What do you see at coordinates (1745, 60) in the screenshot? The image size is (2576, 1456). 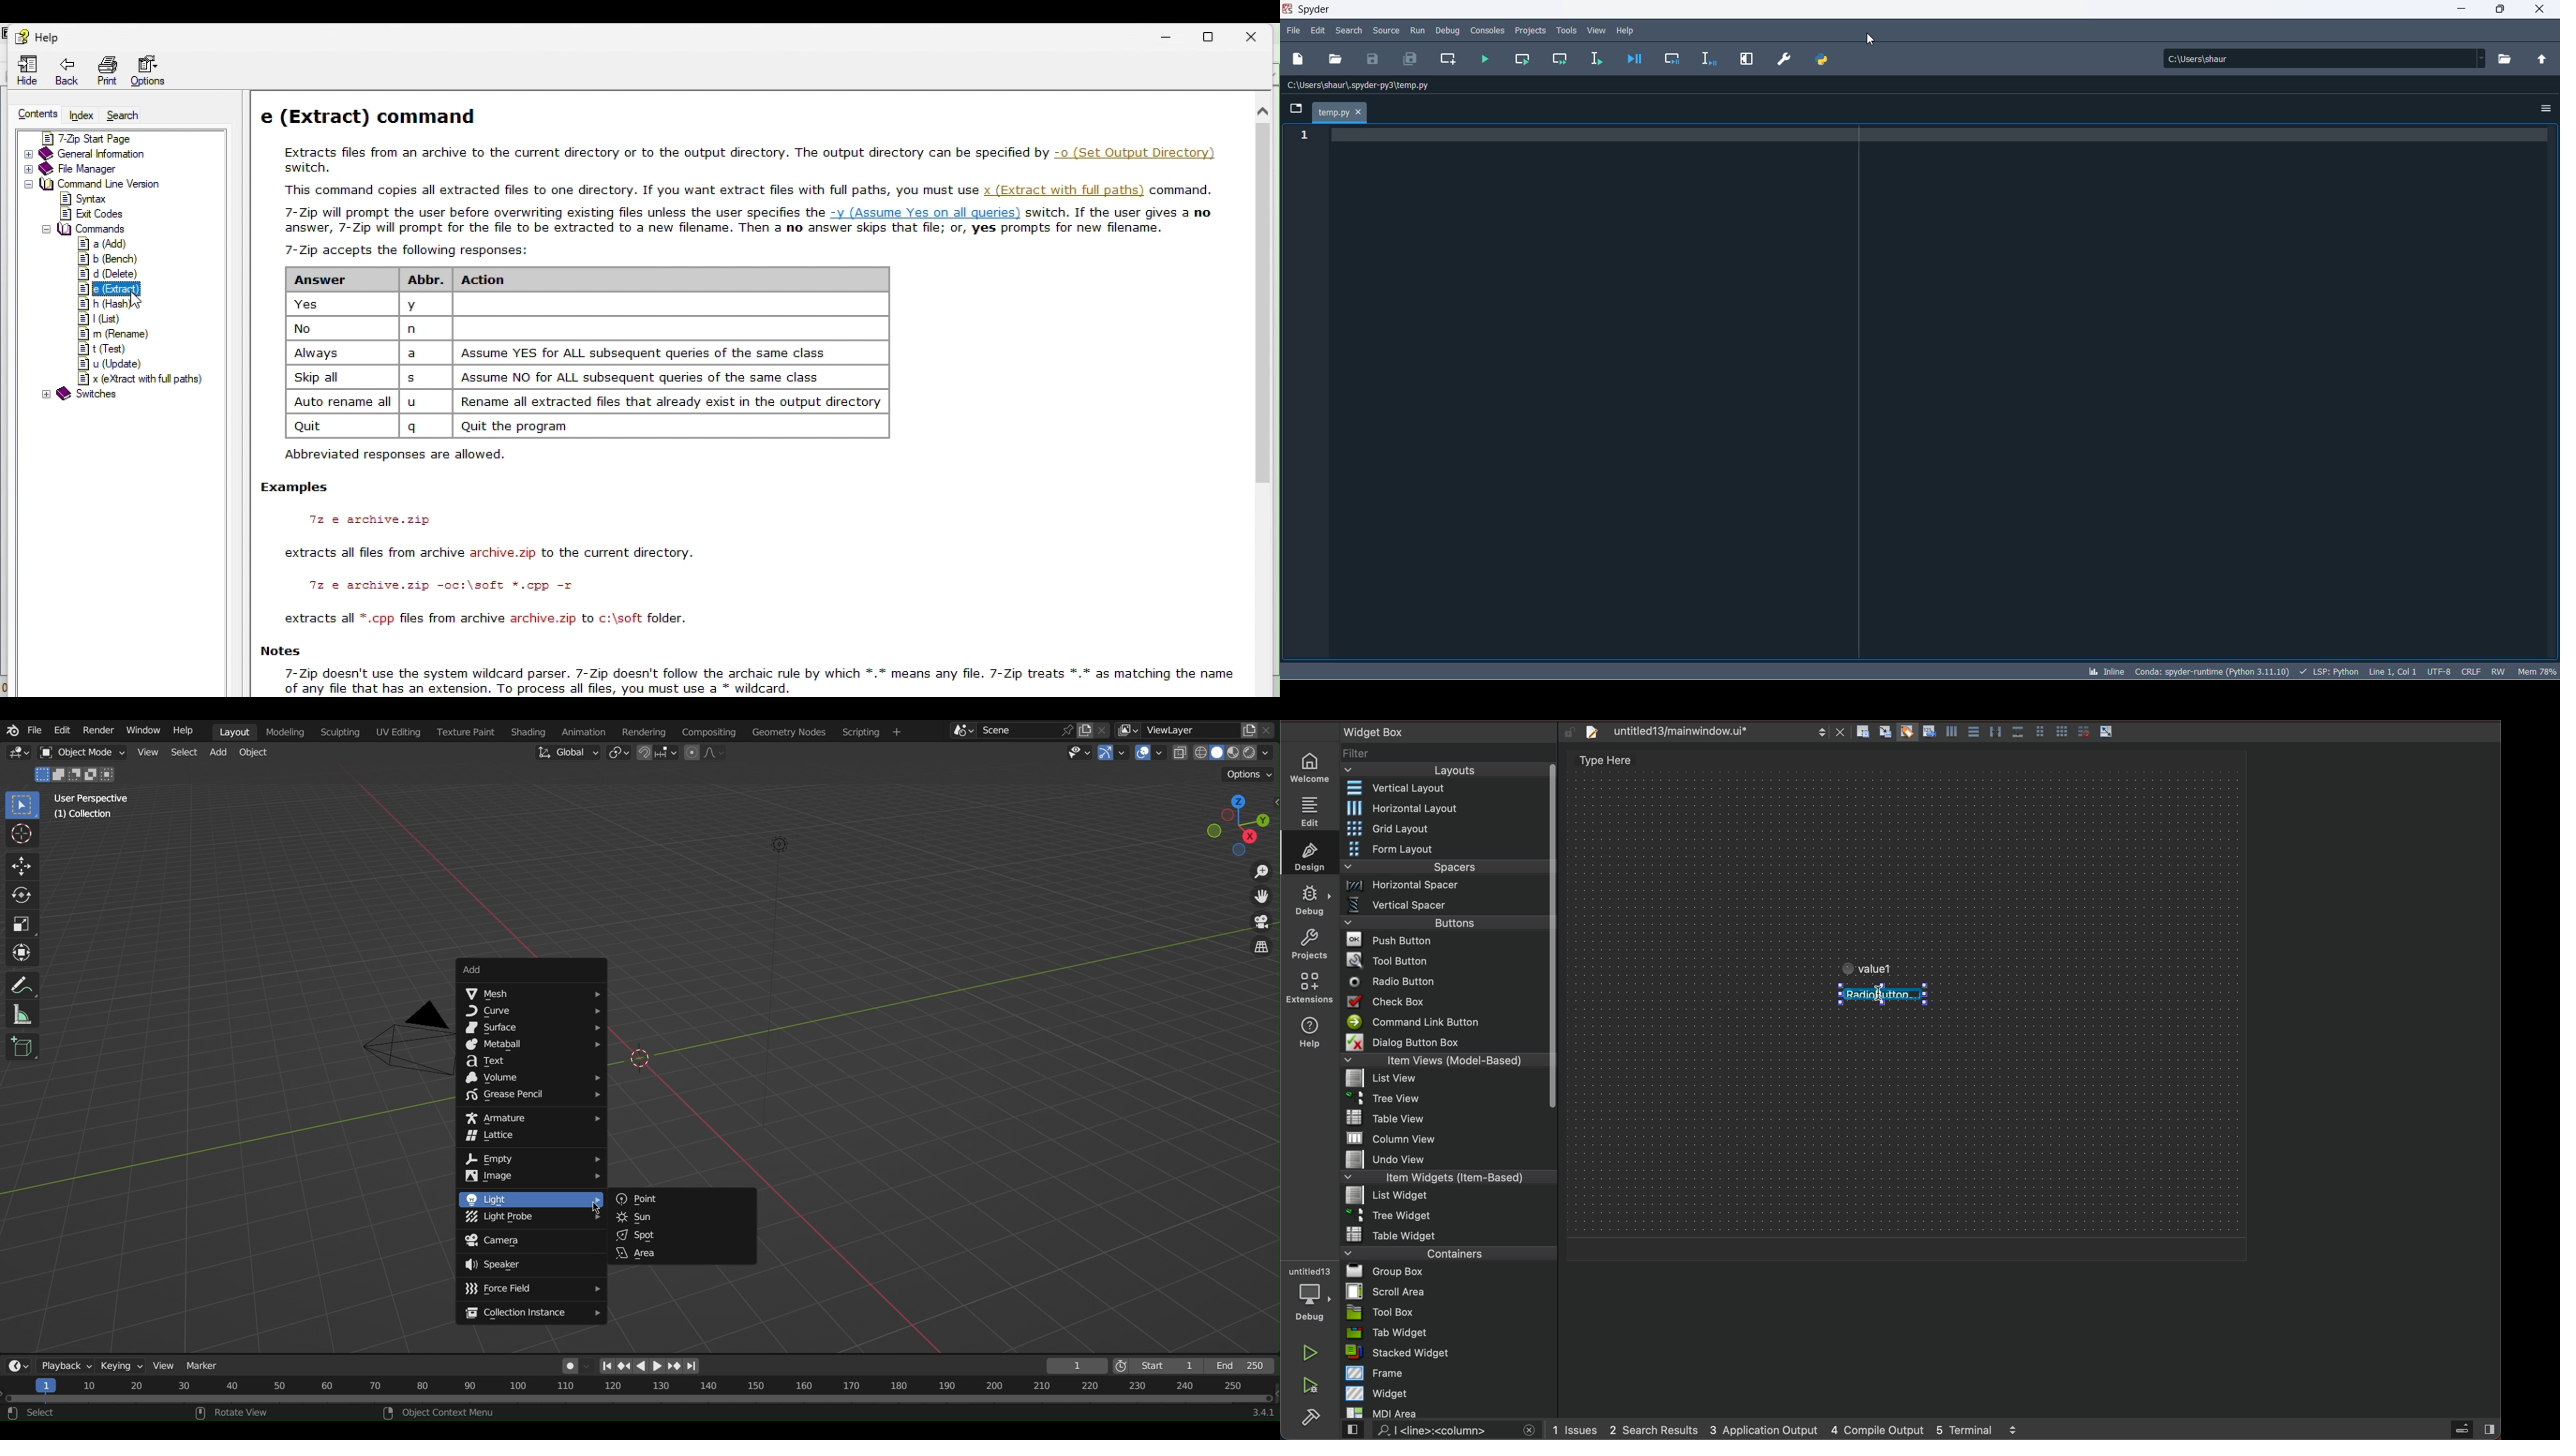 I see `MAXIMIZE CURRENT PANE` at bounding box center [1745, 60].